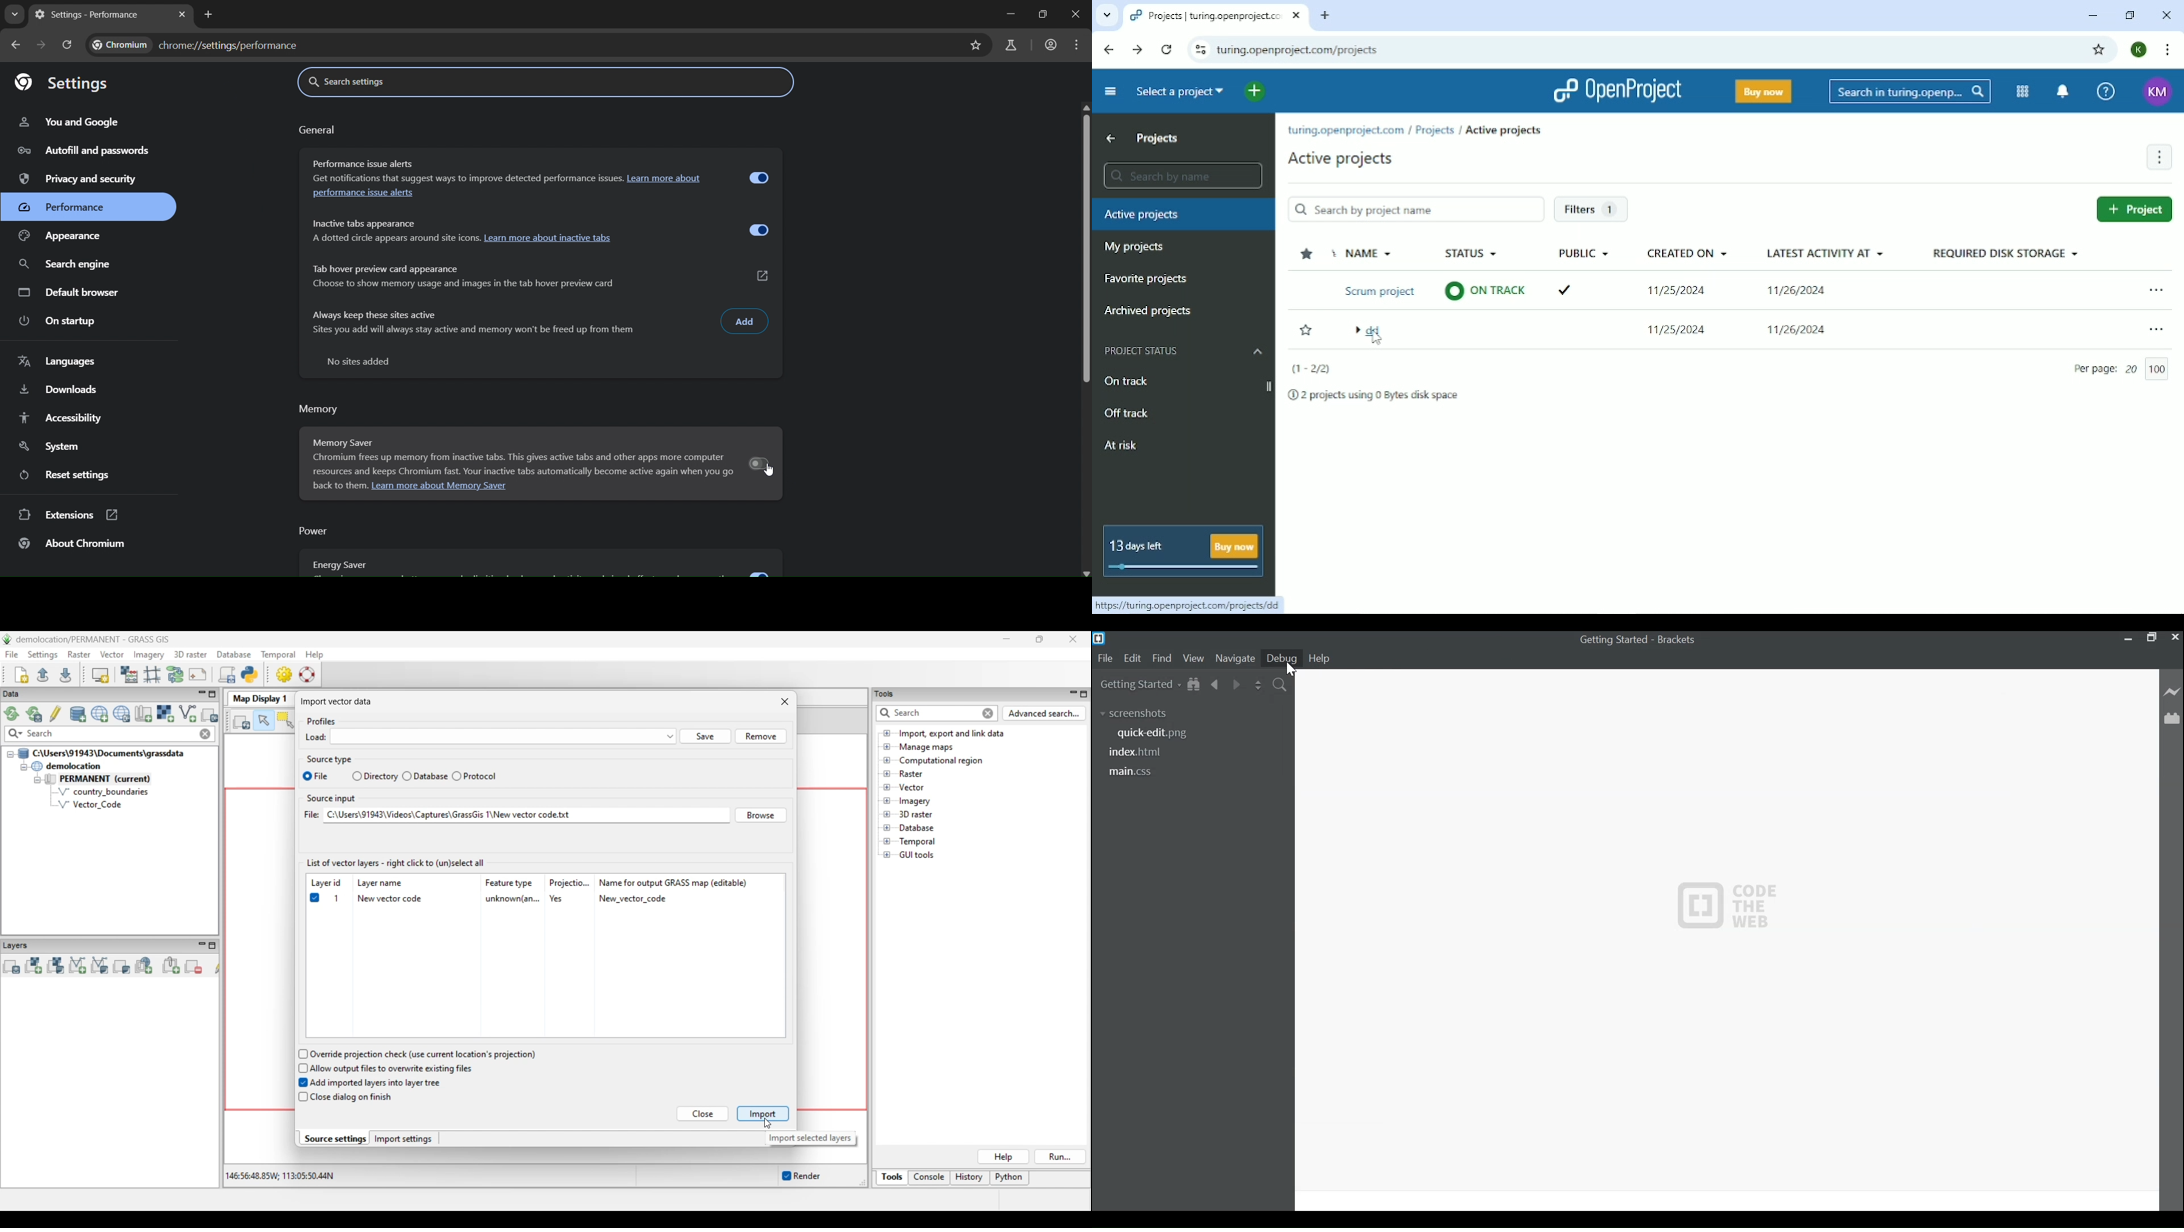 The image size is (2184, 1232). Describe the element at coordinates (1327, 16) in the screenshot. I see `New tab` at that location.